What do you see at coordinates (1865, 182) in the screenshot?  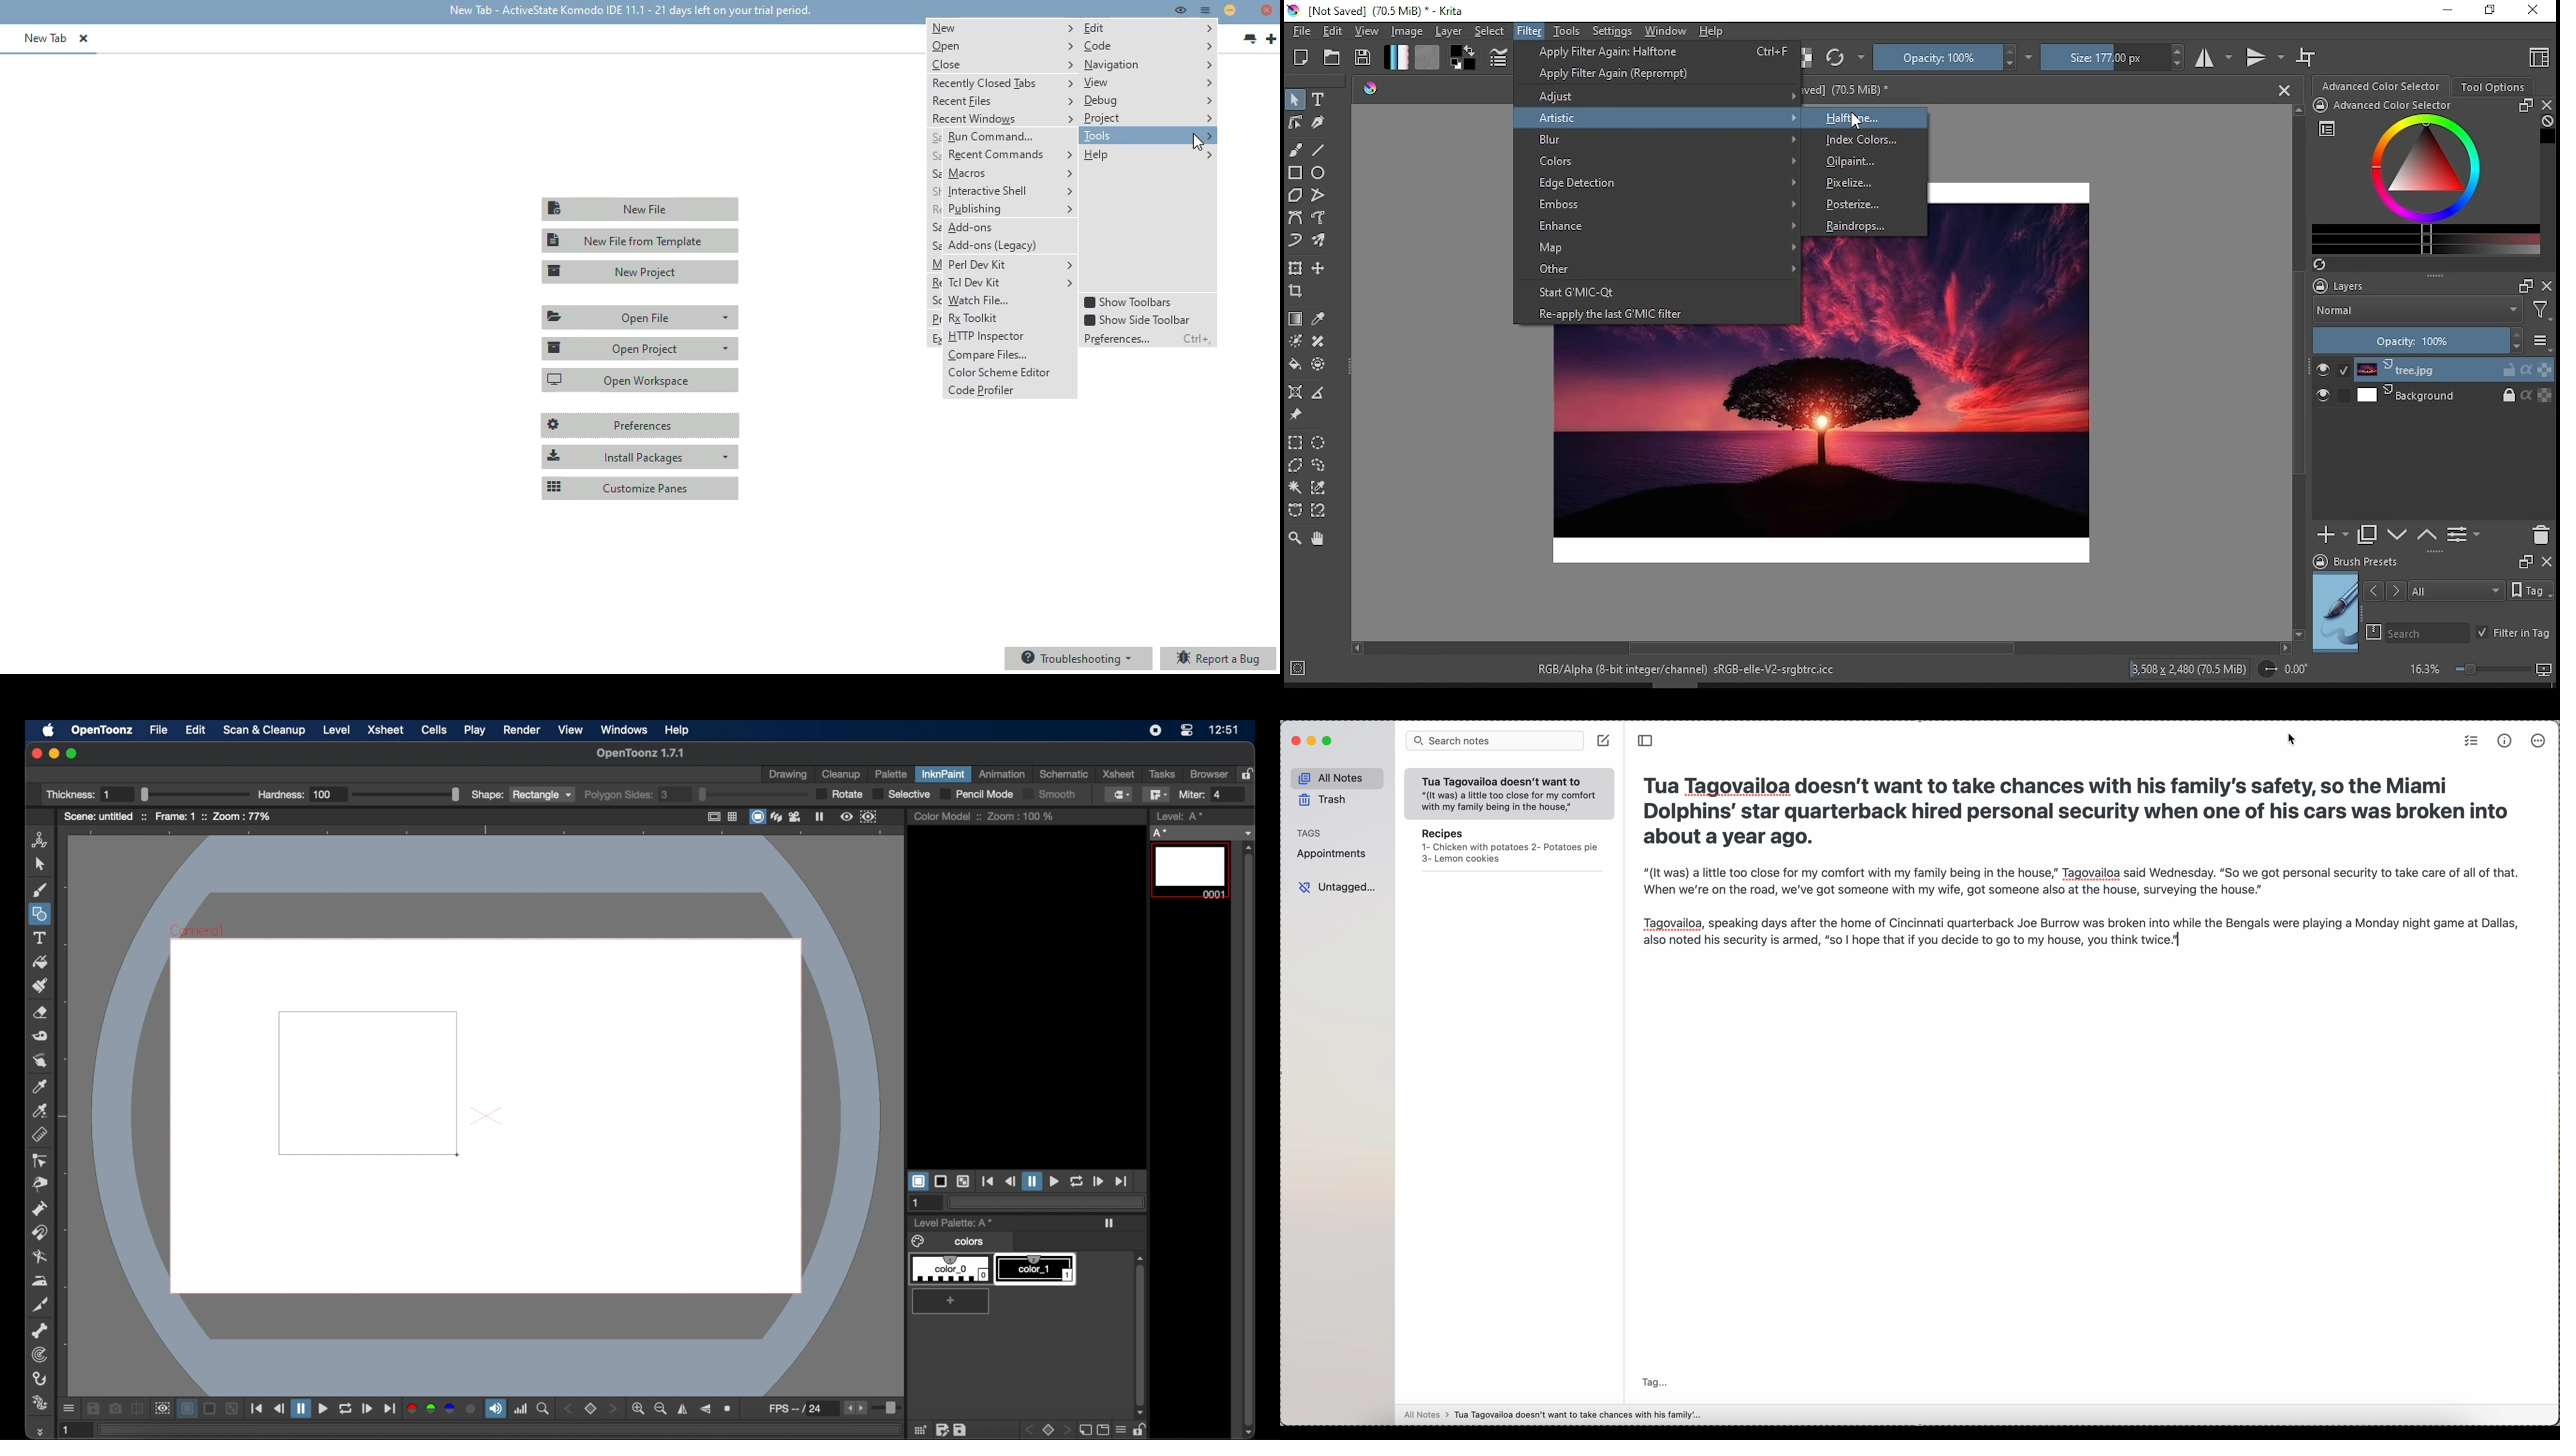 I see `pixelize` at bounding box center [1865, 182].